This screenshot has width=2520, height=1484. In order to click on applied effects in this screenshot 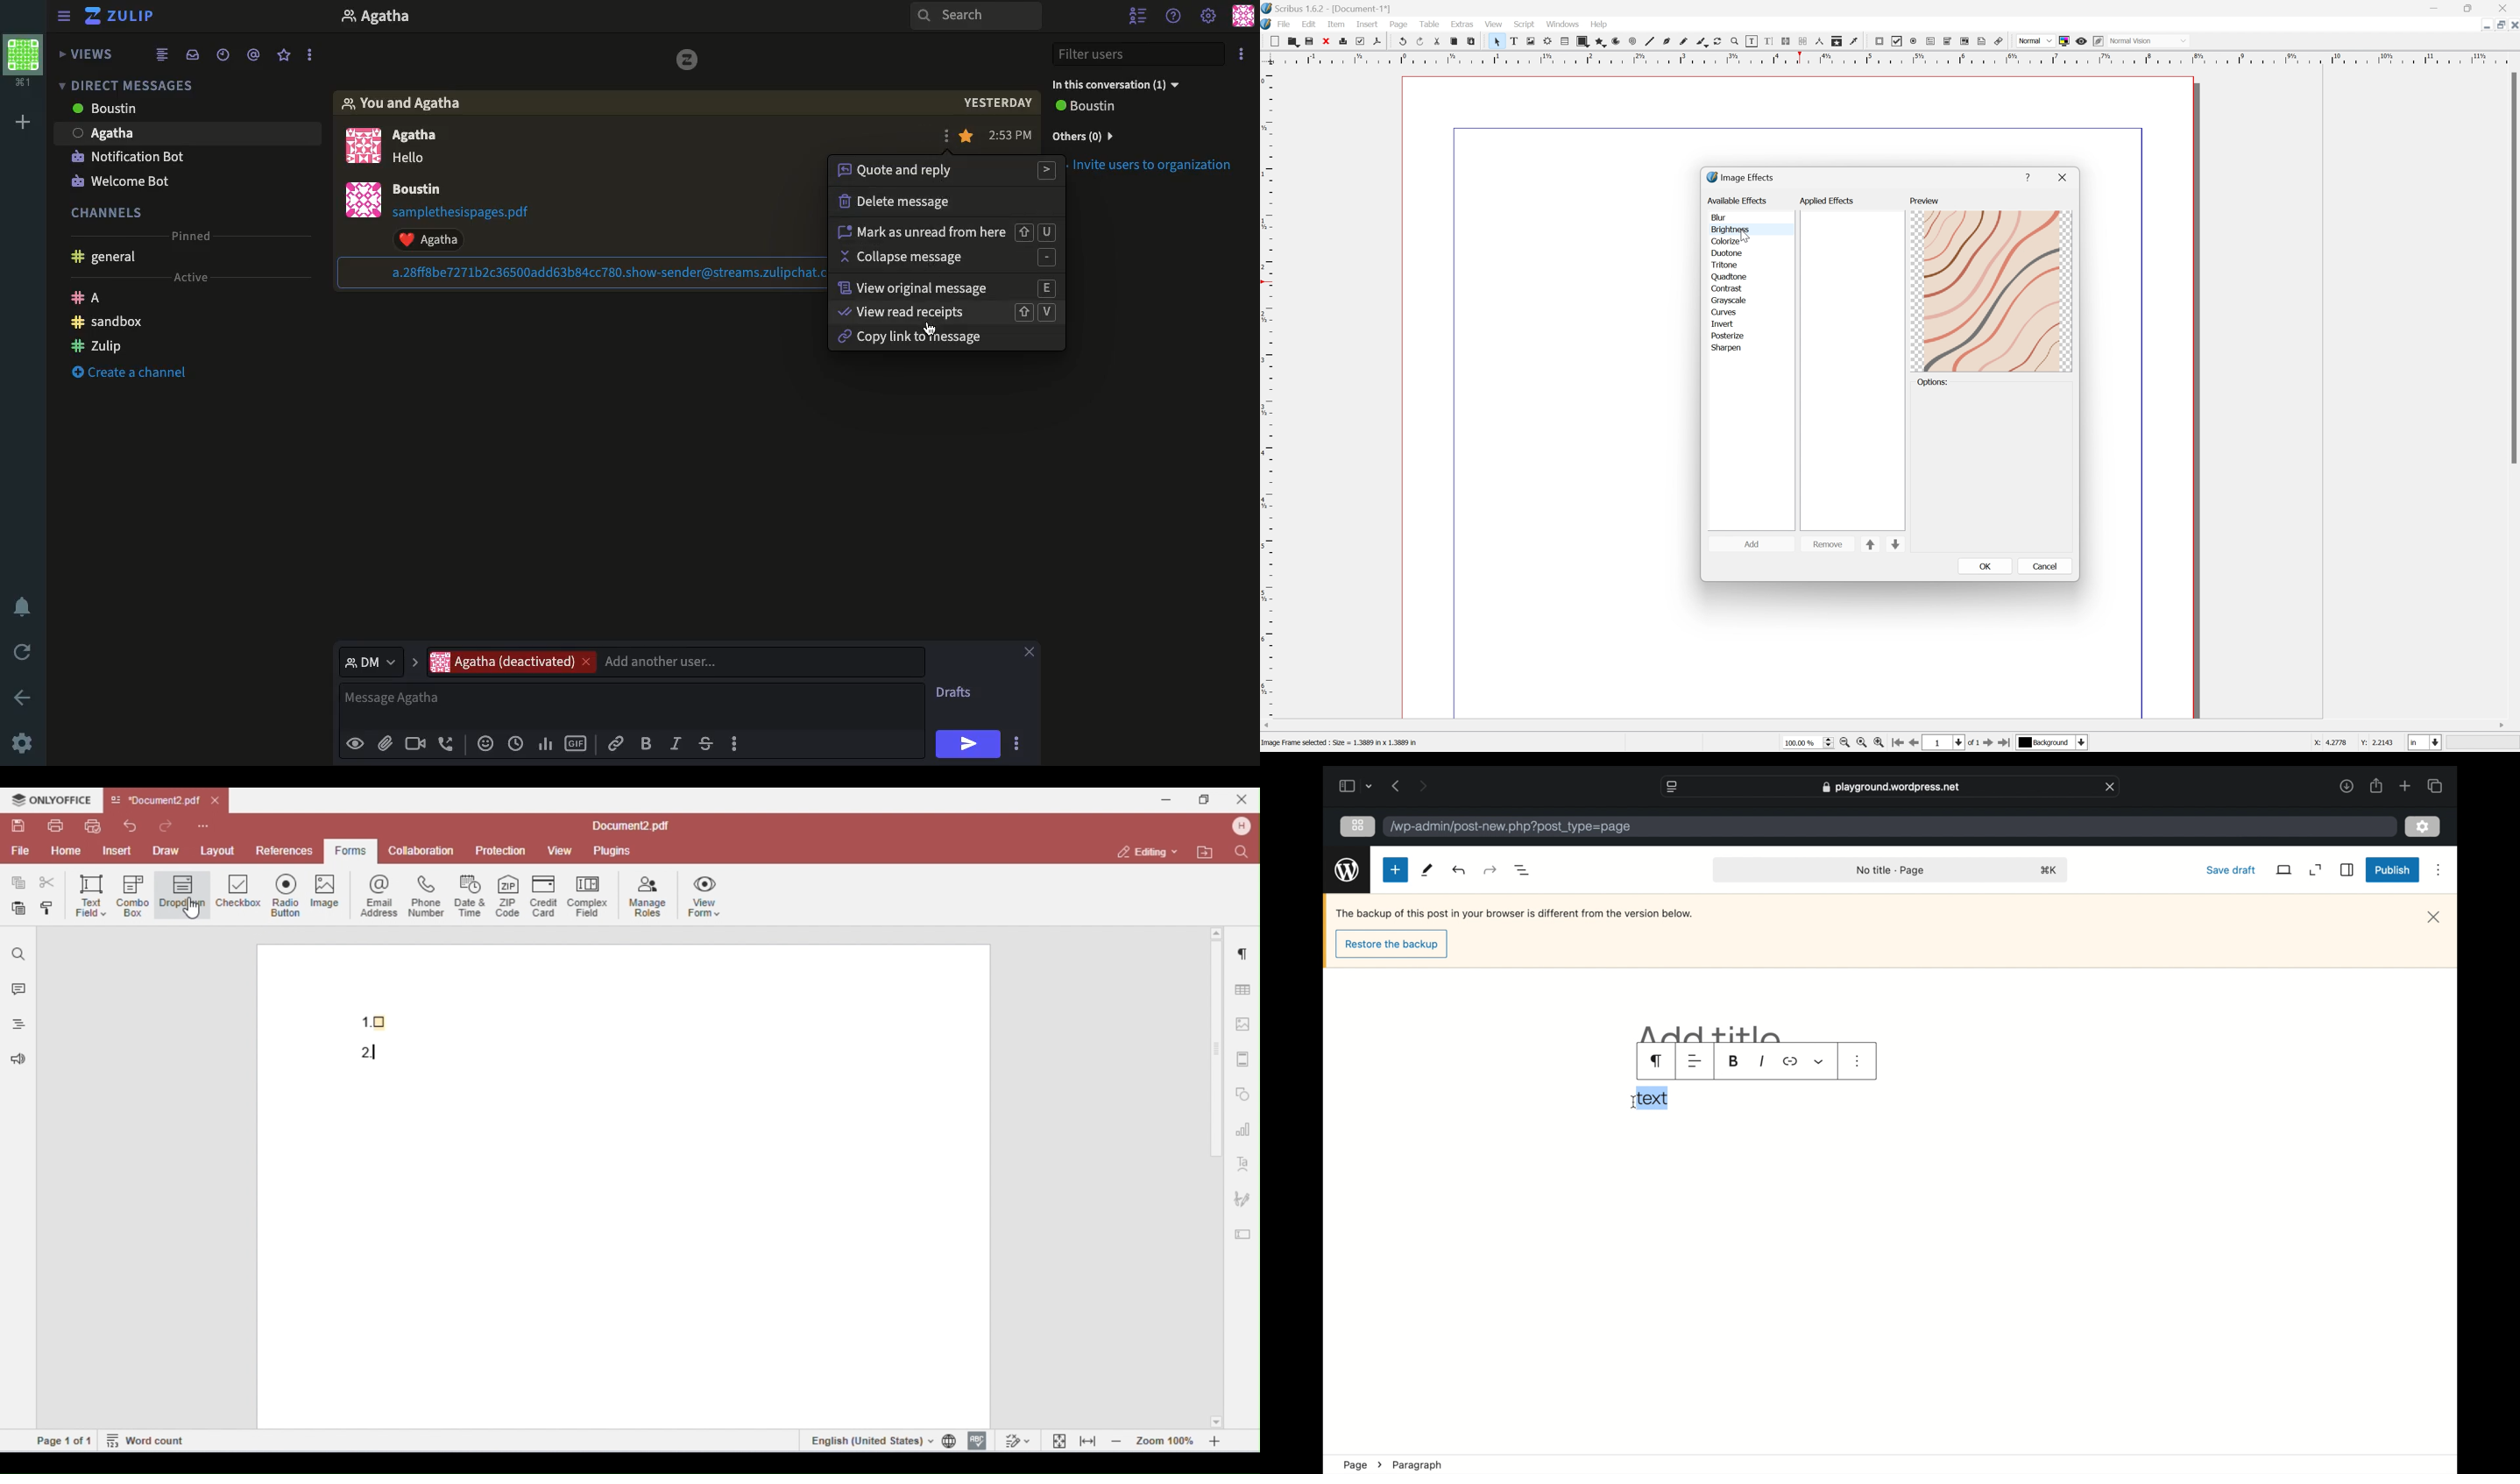, I will do `click(1828, 199)`.